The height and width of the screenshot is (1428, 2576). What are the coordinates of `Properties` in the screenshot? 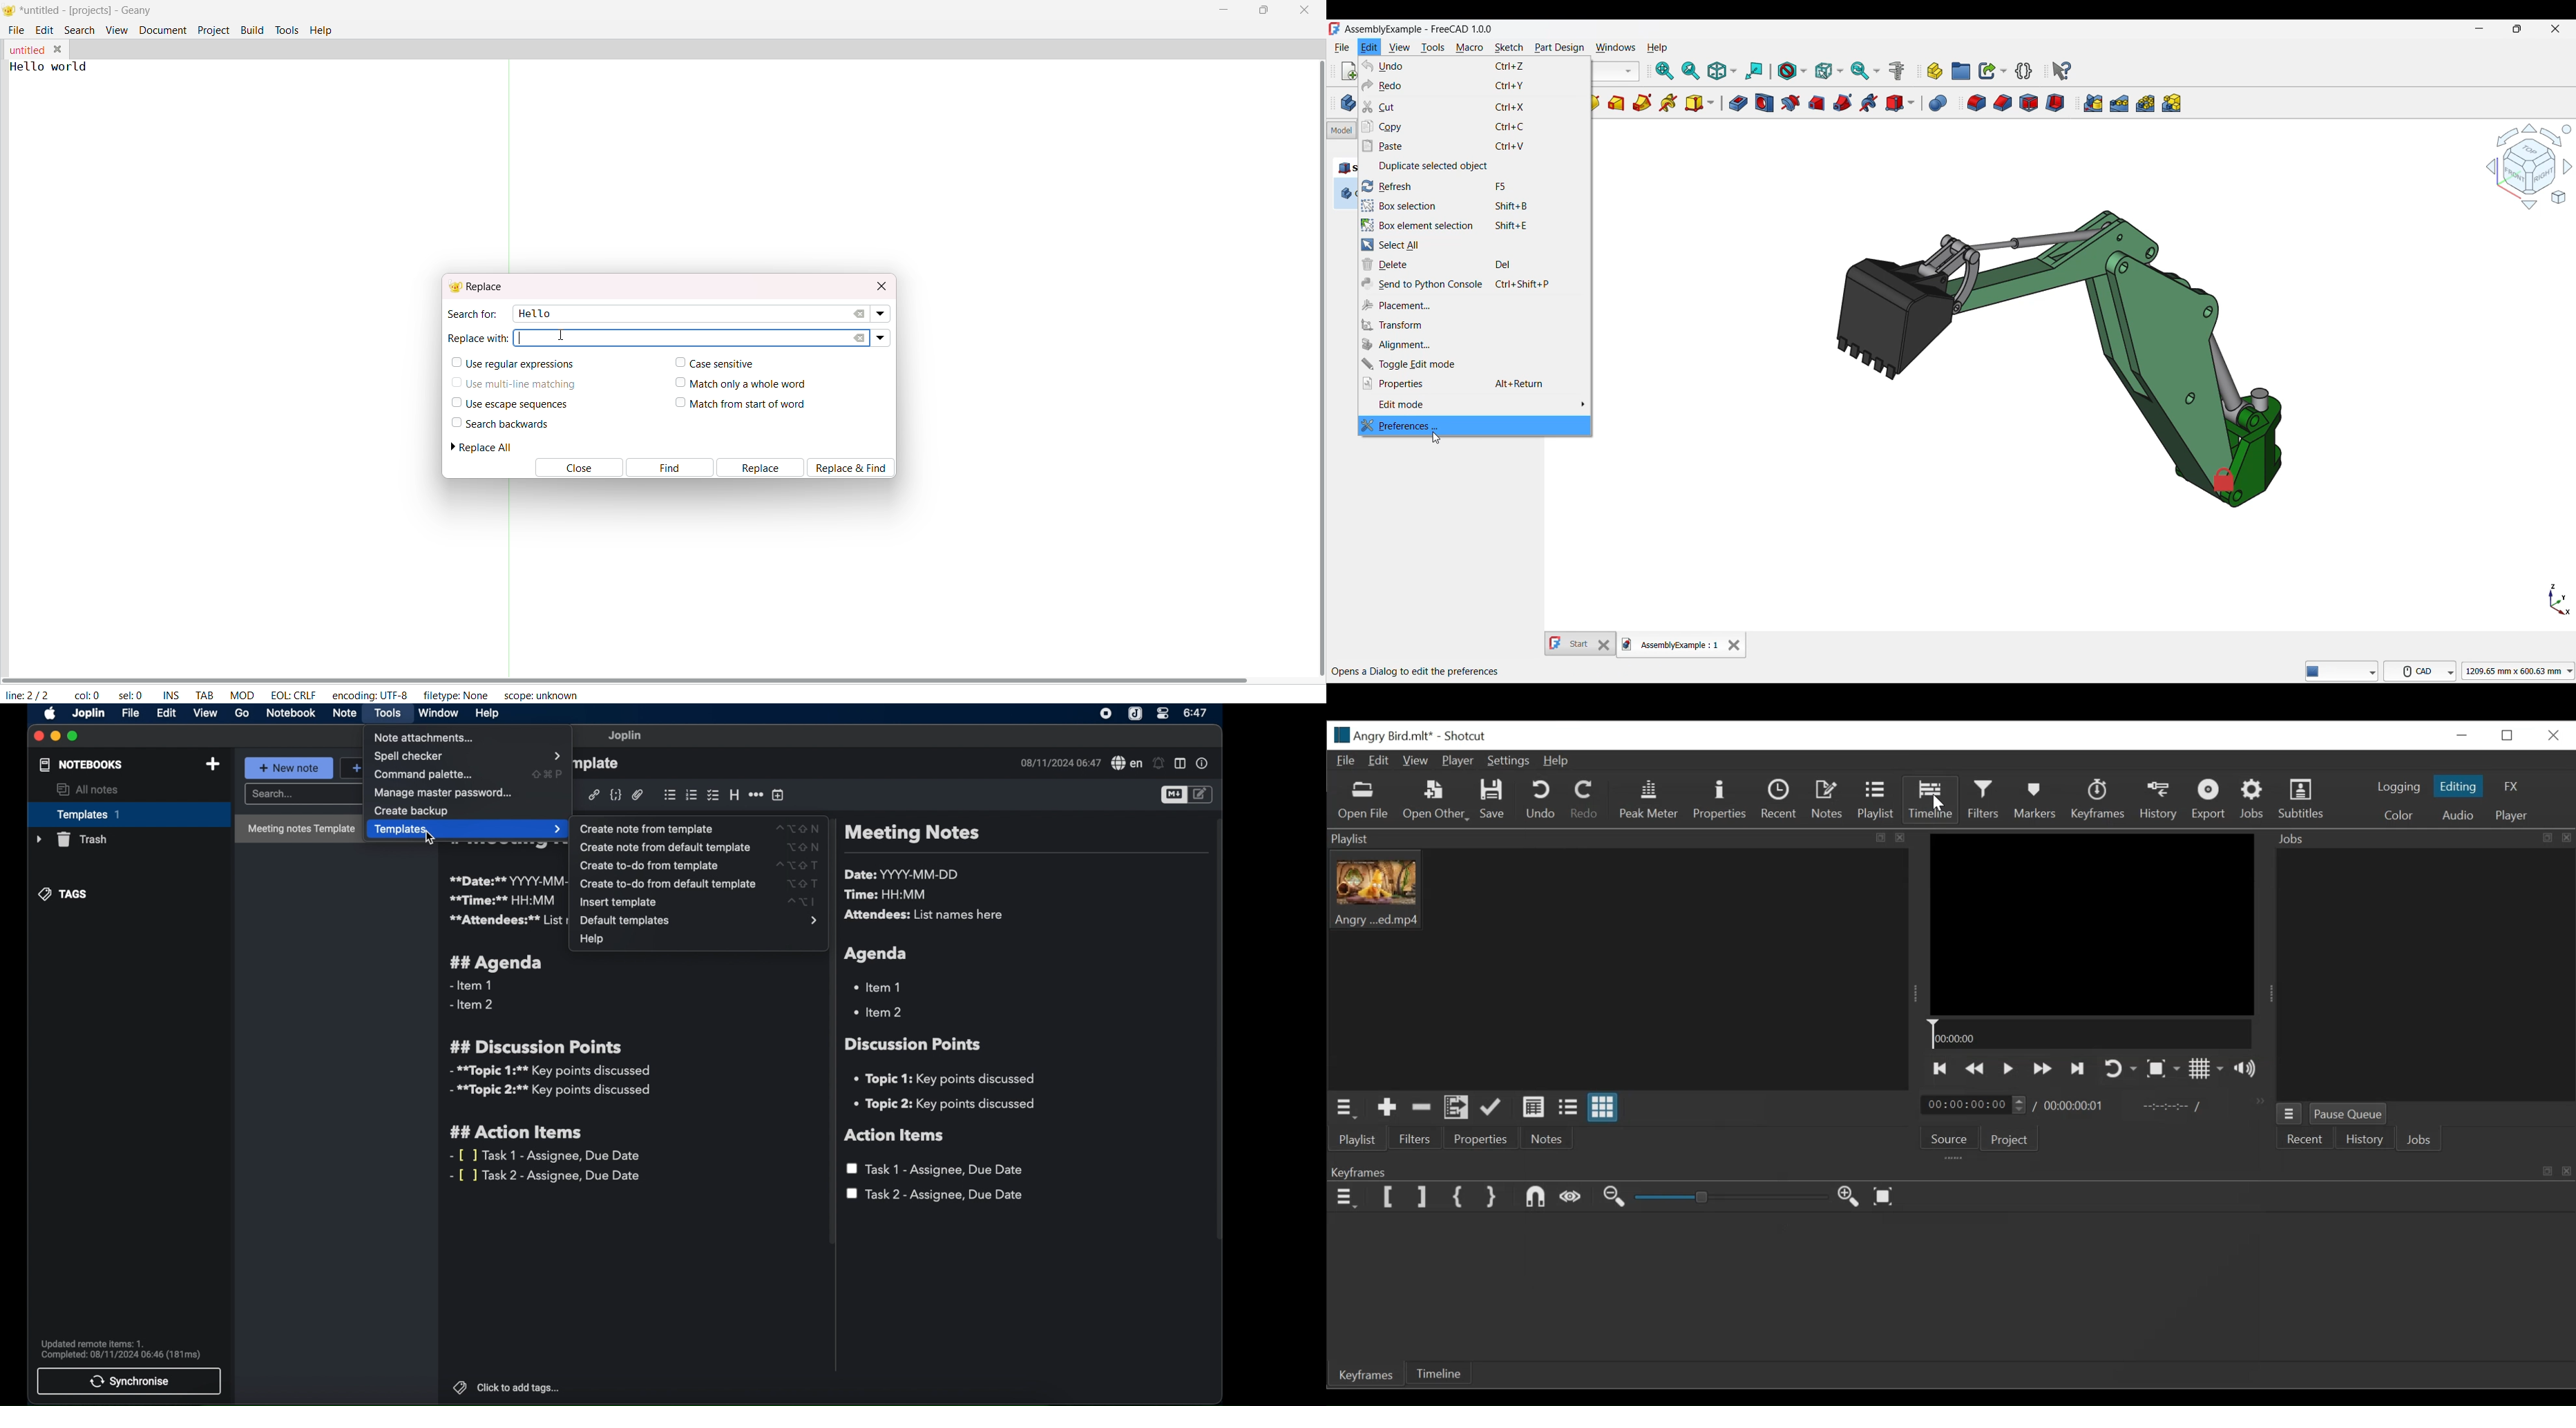 It's located at (1474, 384).